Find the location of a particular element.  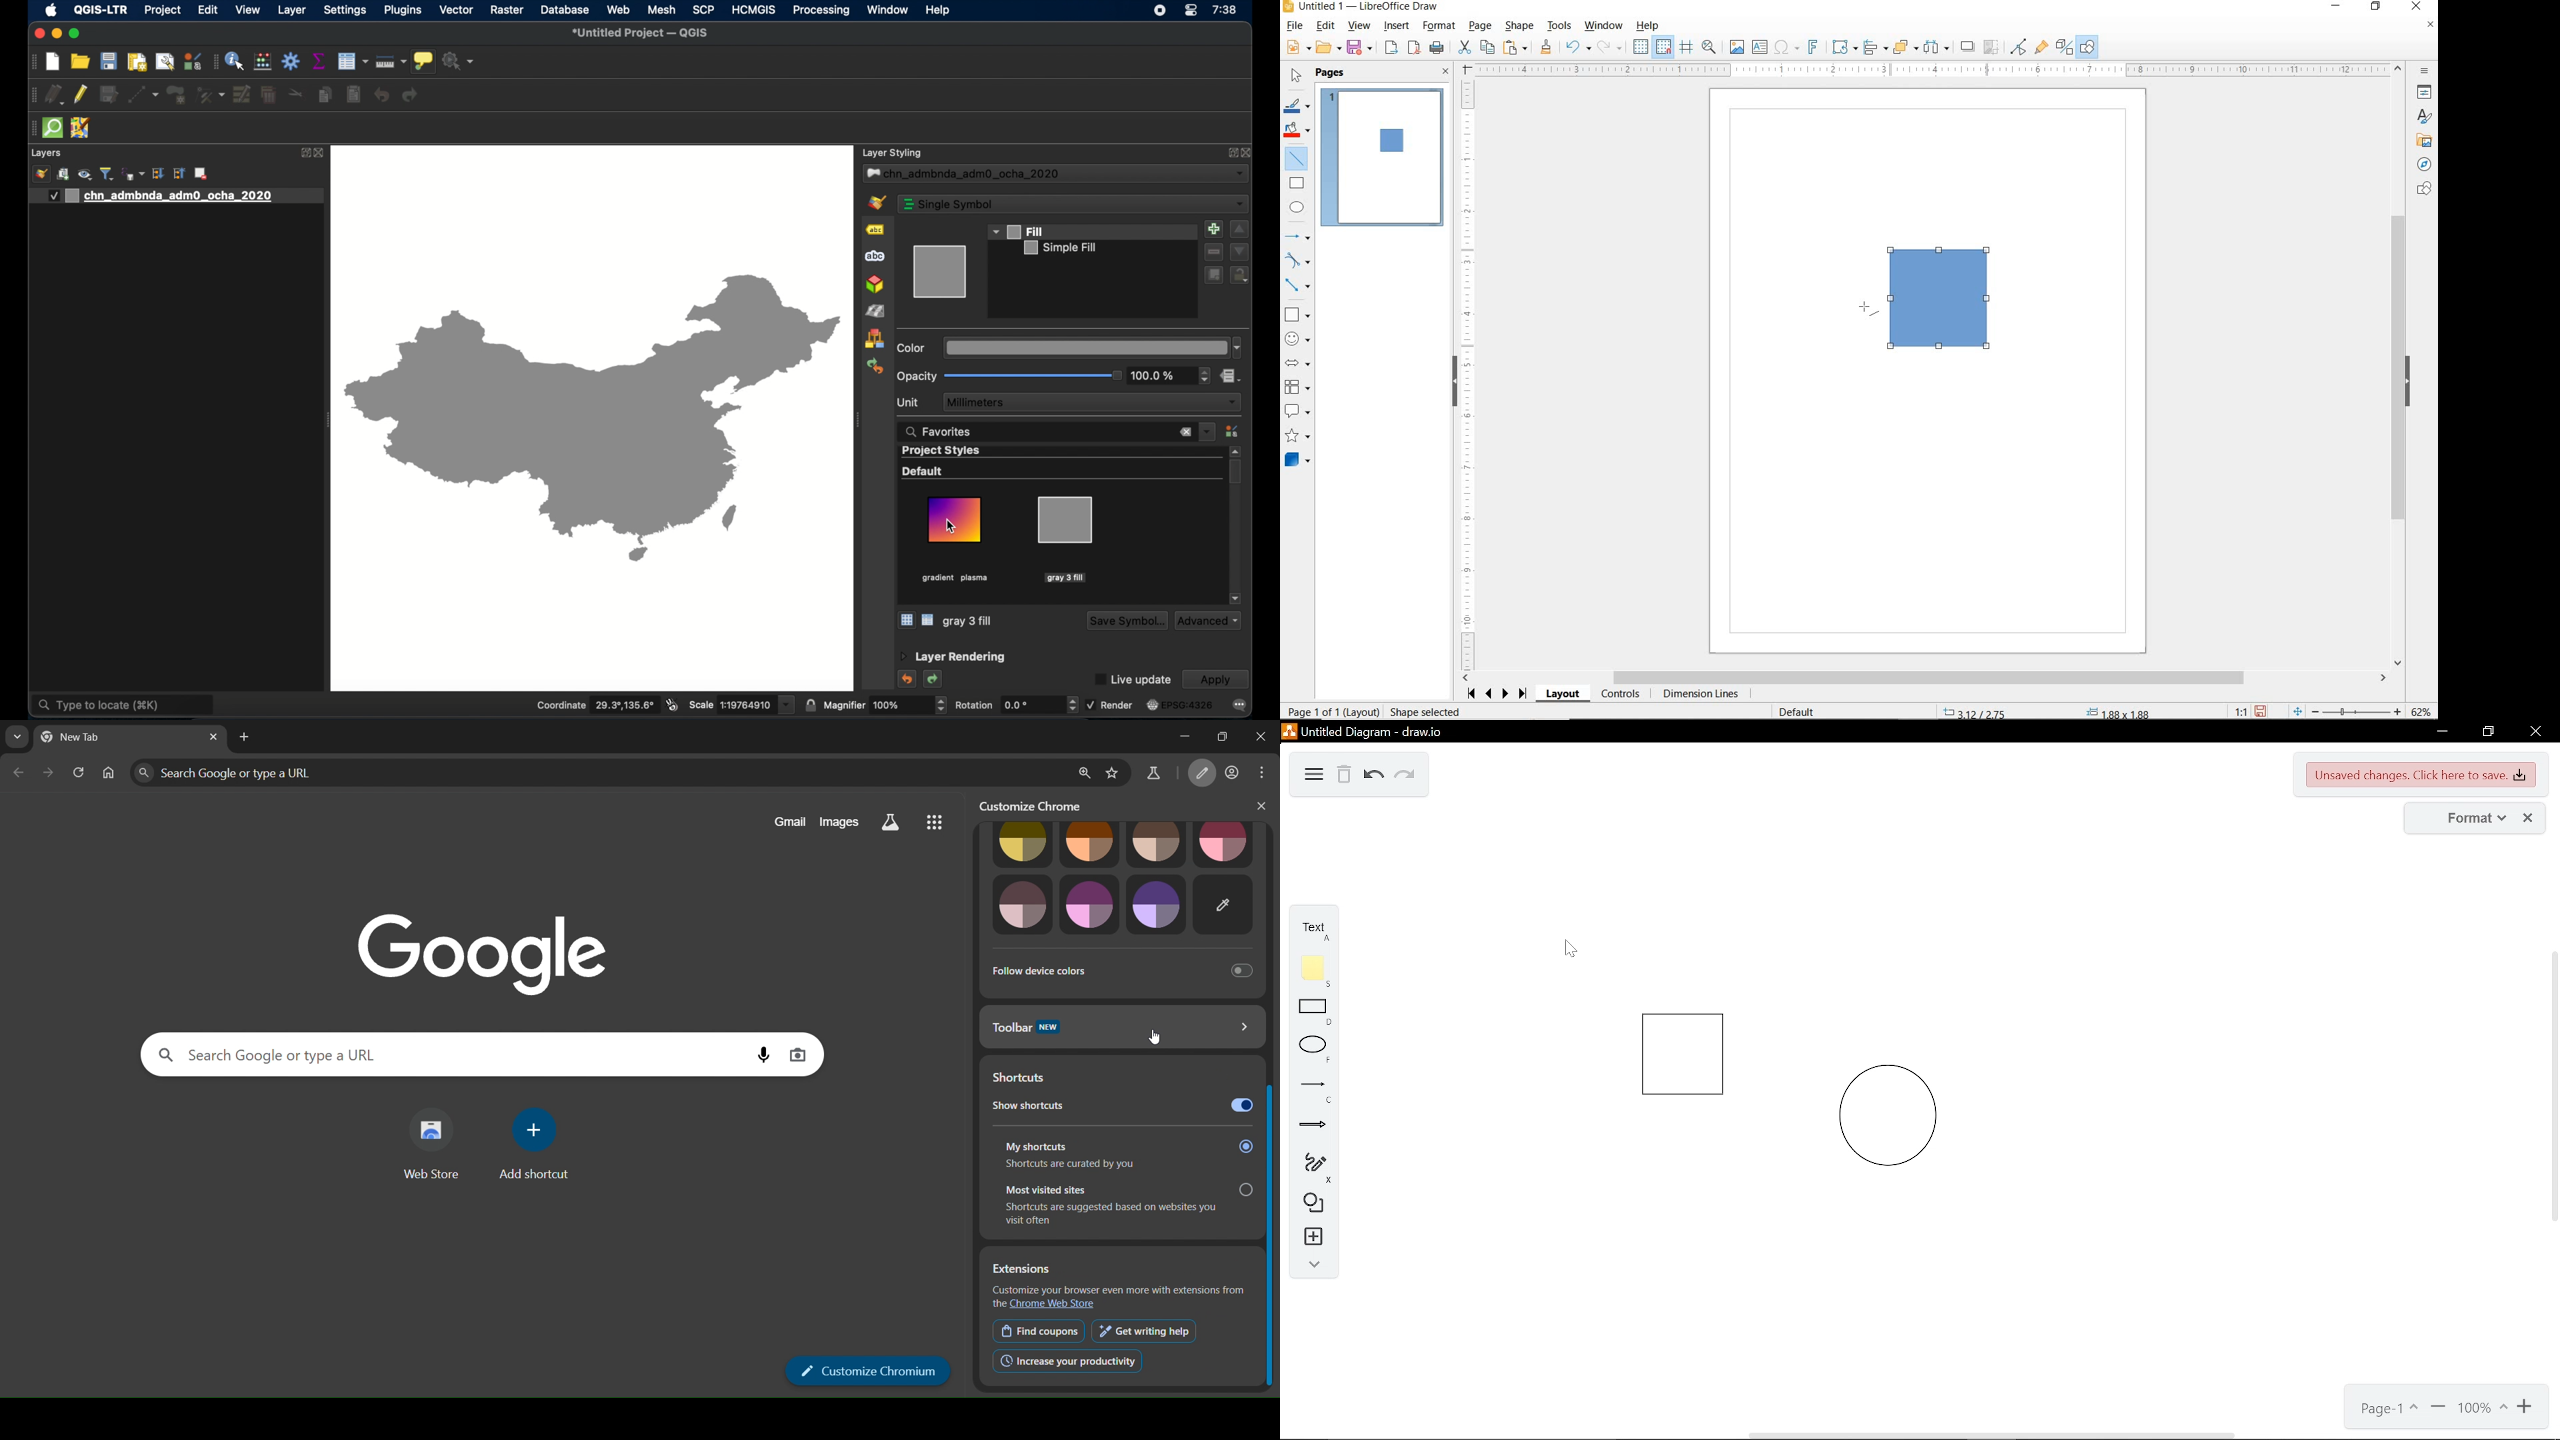

CURVES AND POLYGONS is located at coordinates (1298, 260).